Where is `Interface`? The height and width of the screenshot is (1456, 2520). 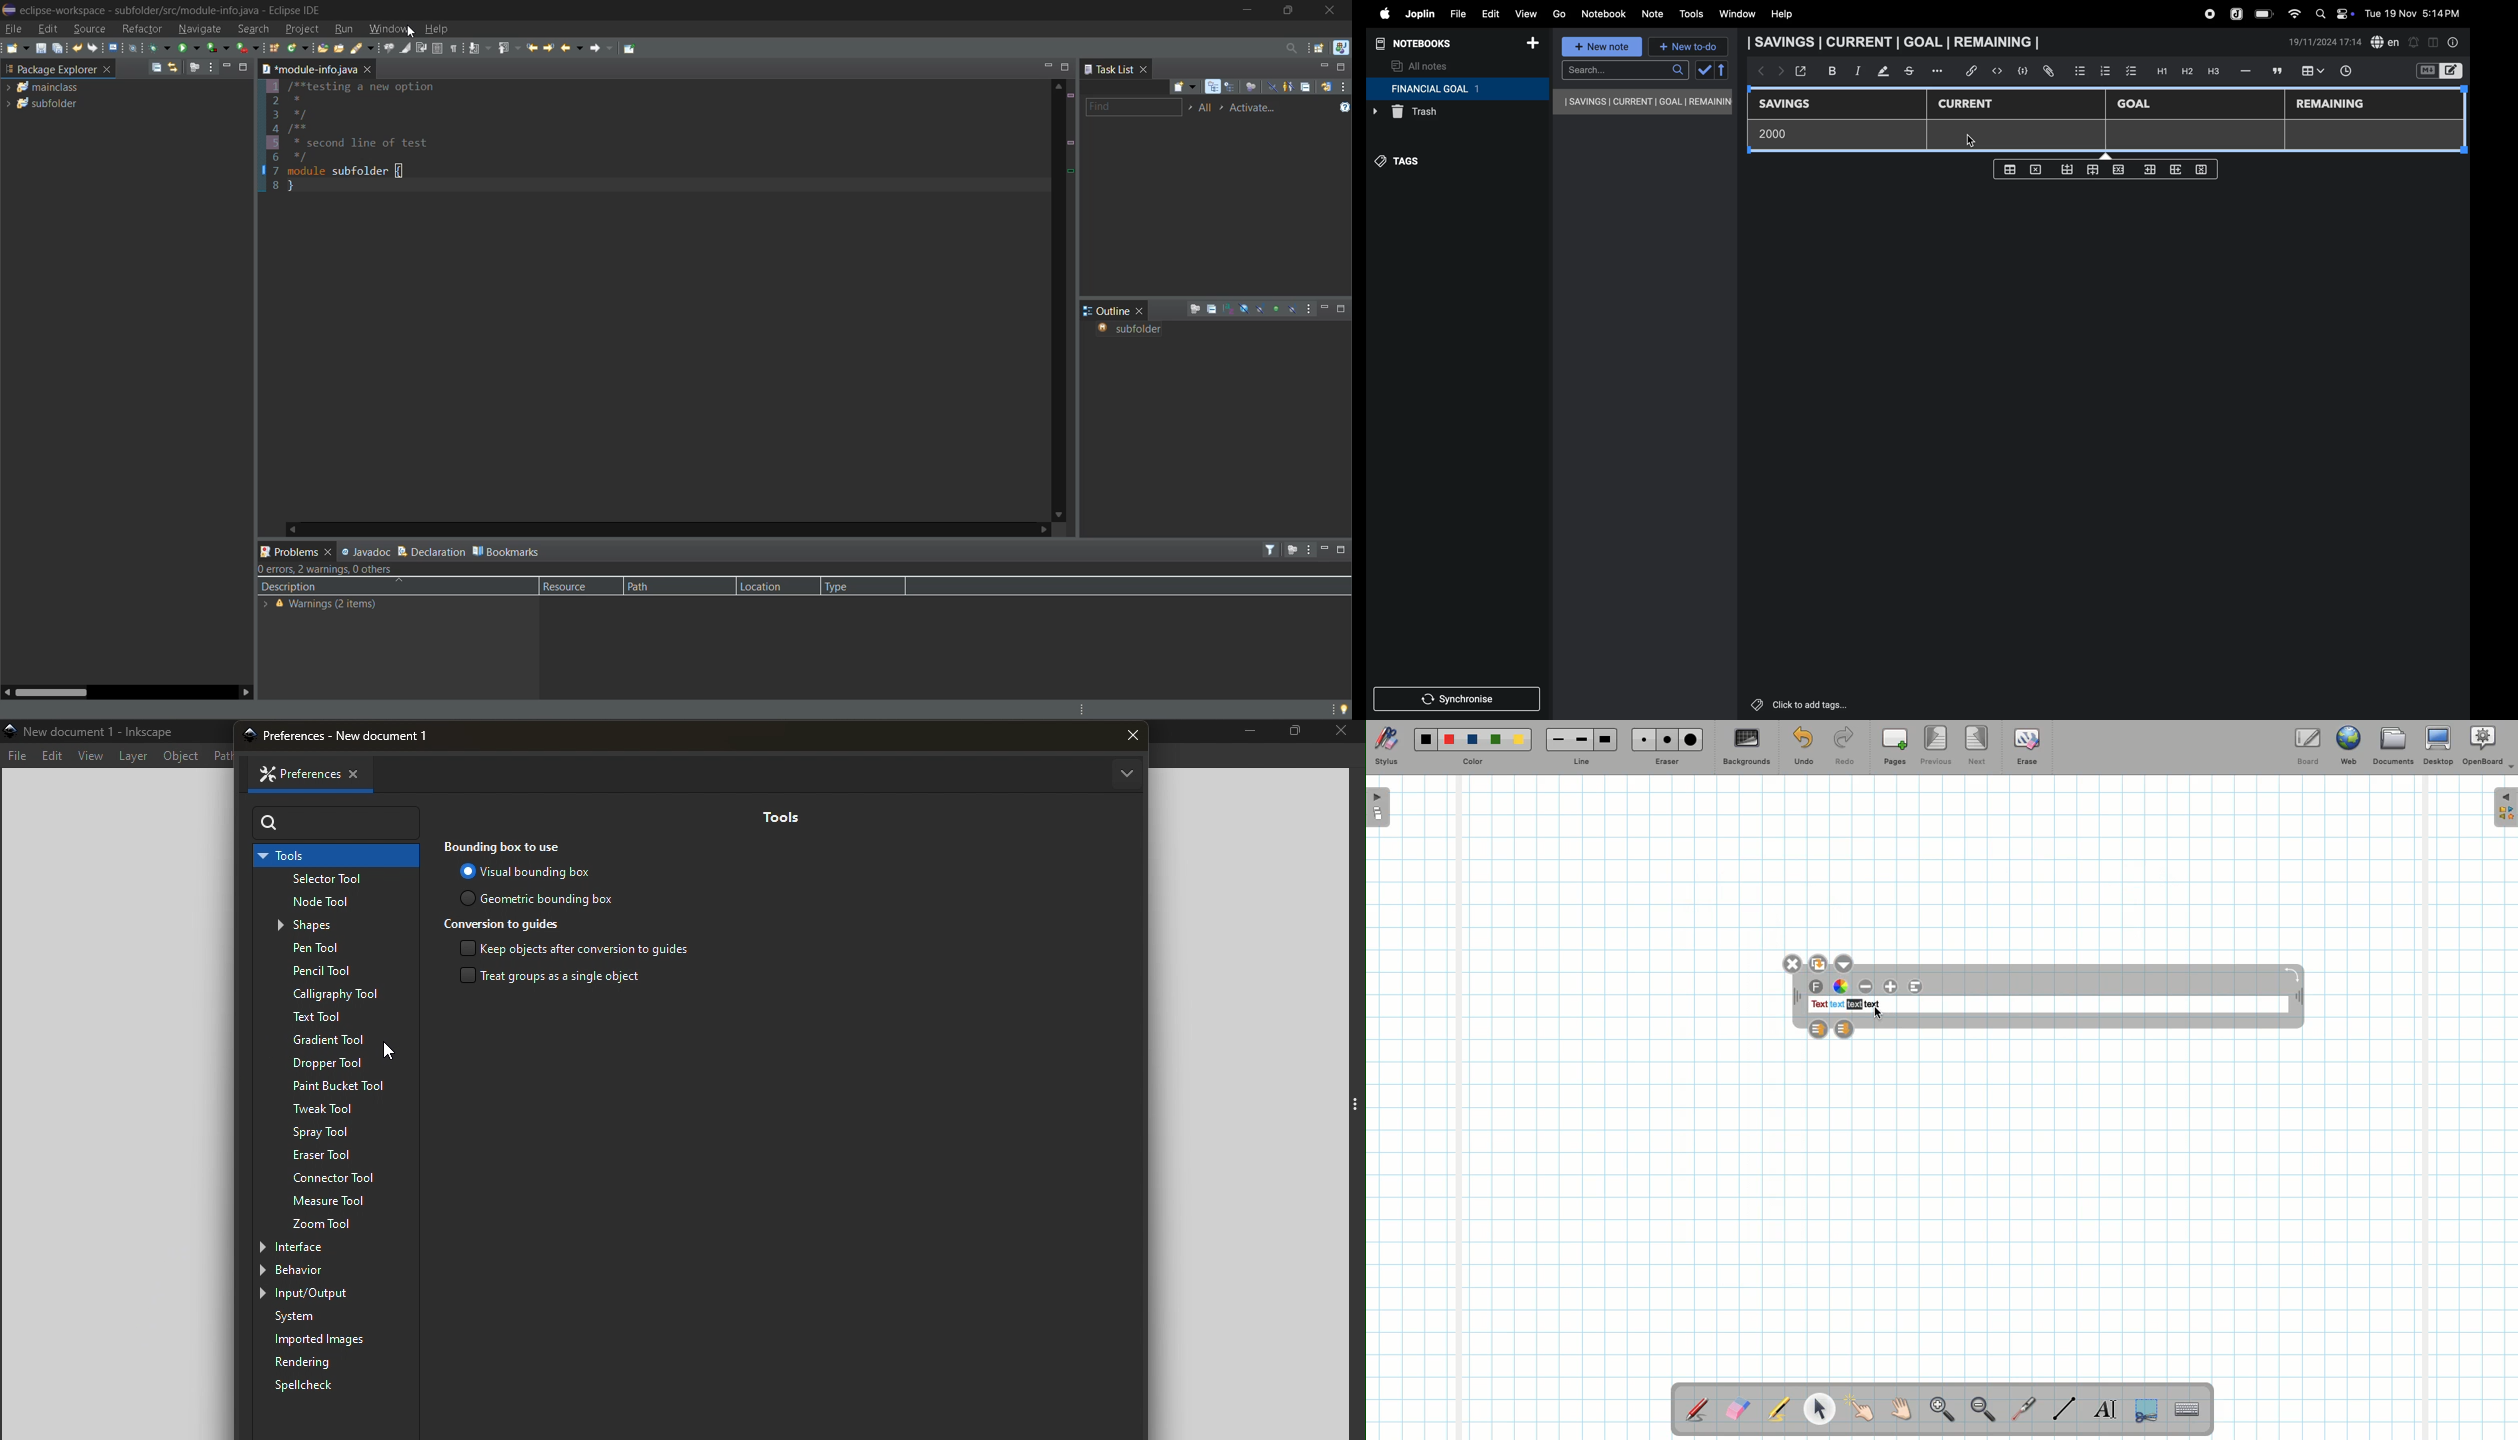 Interface is located at coordinates (321, 1246).